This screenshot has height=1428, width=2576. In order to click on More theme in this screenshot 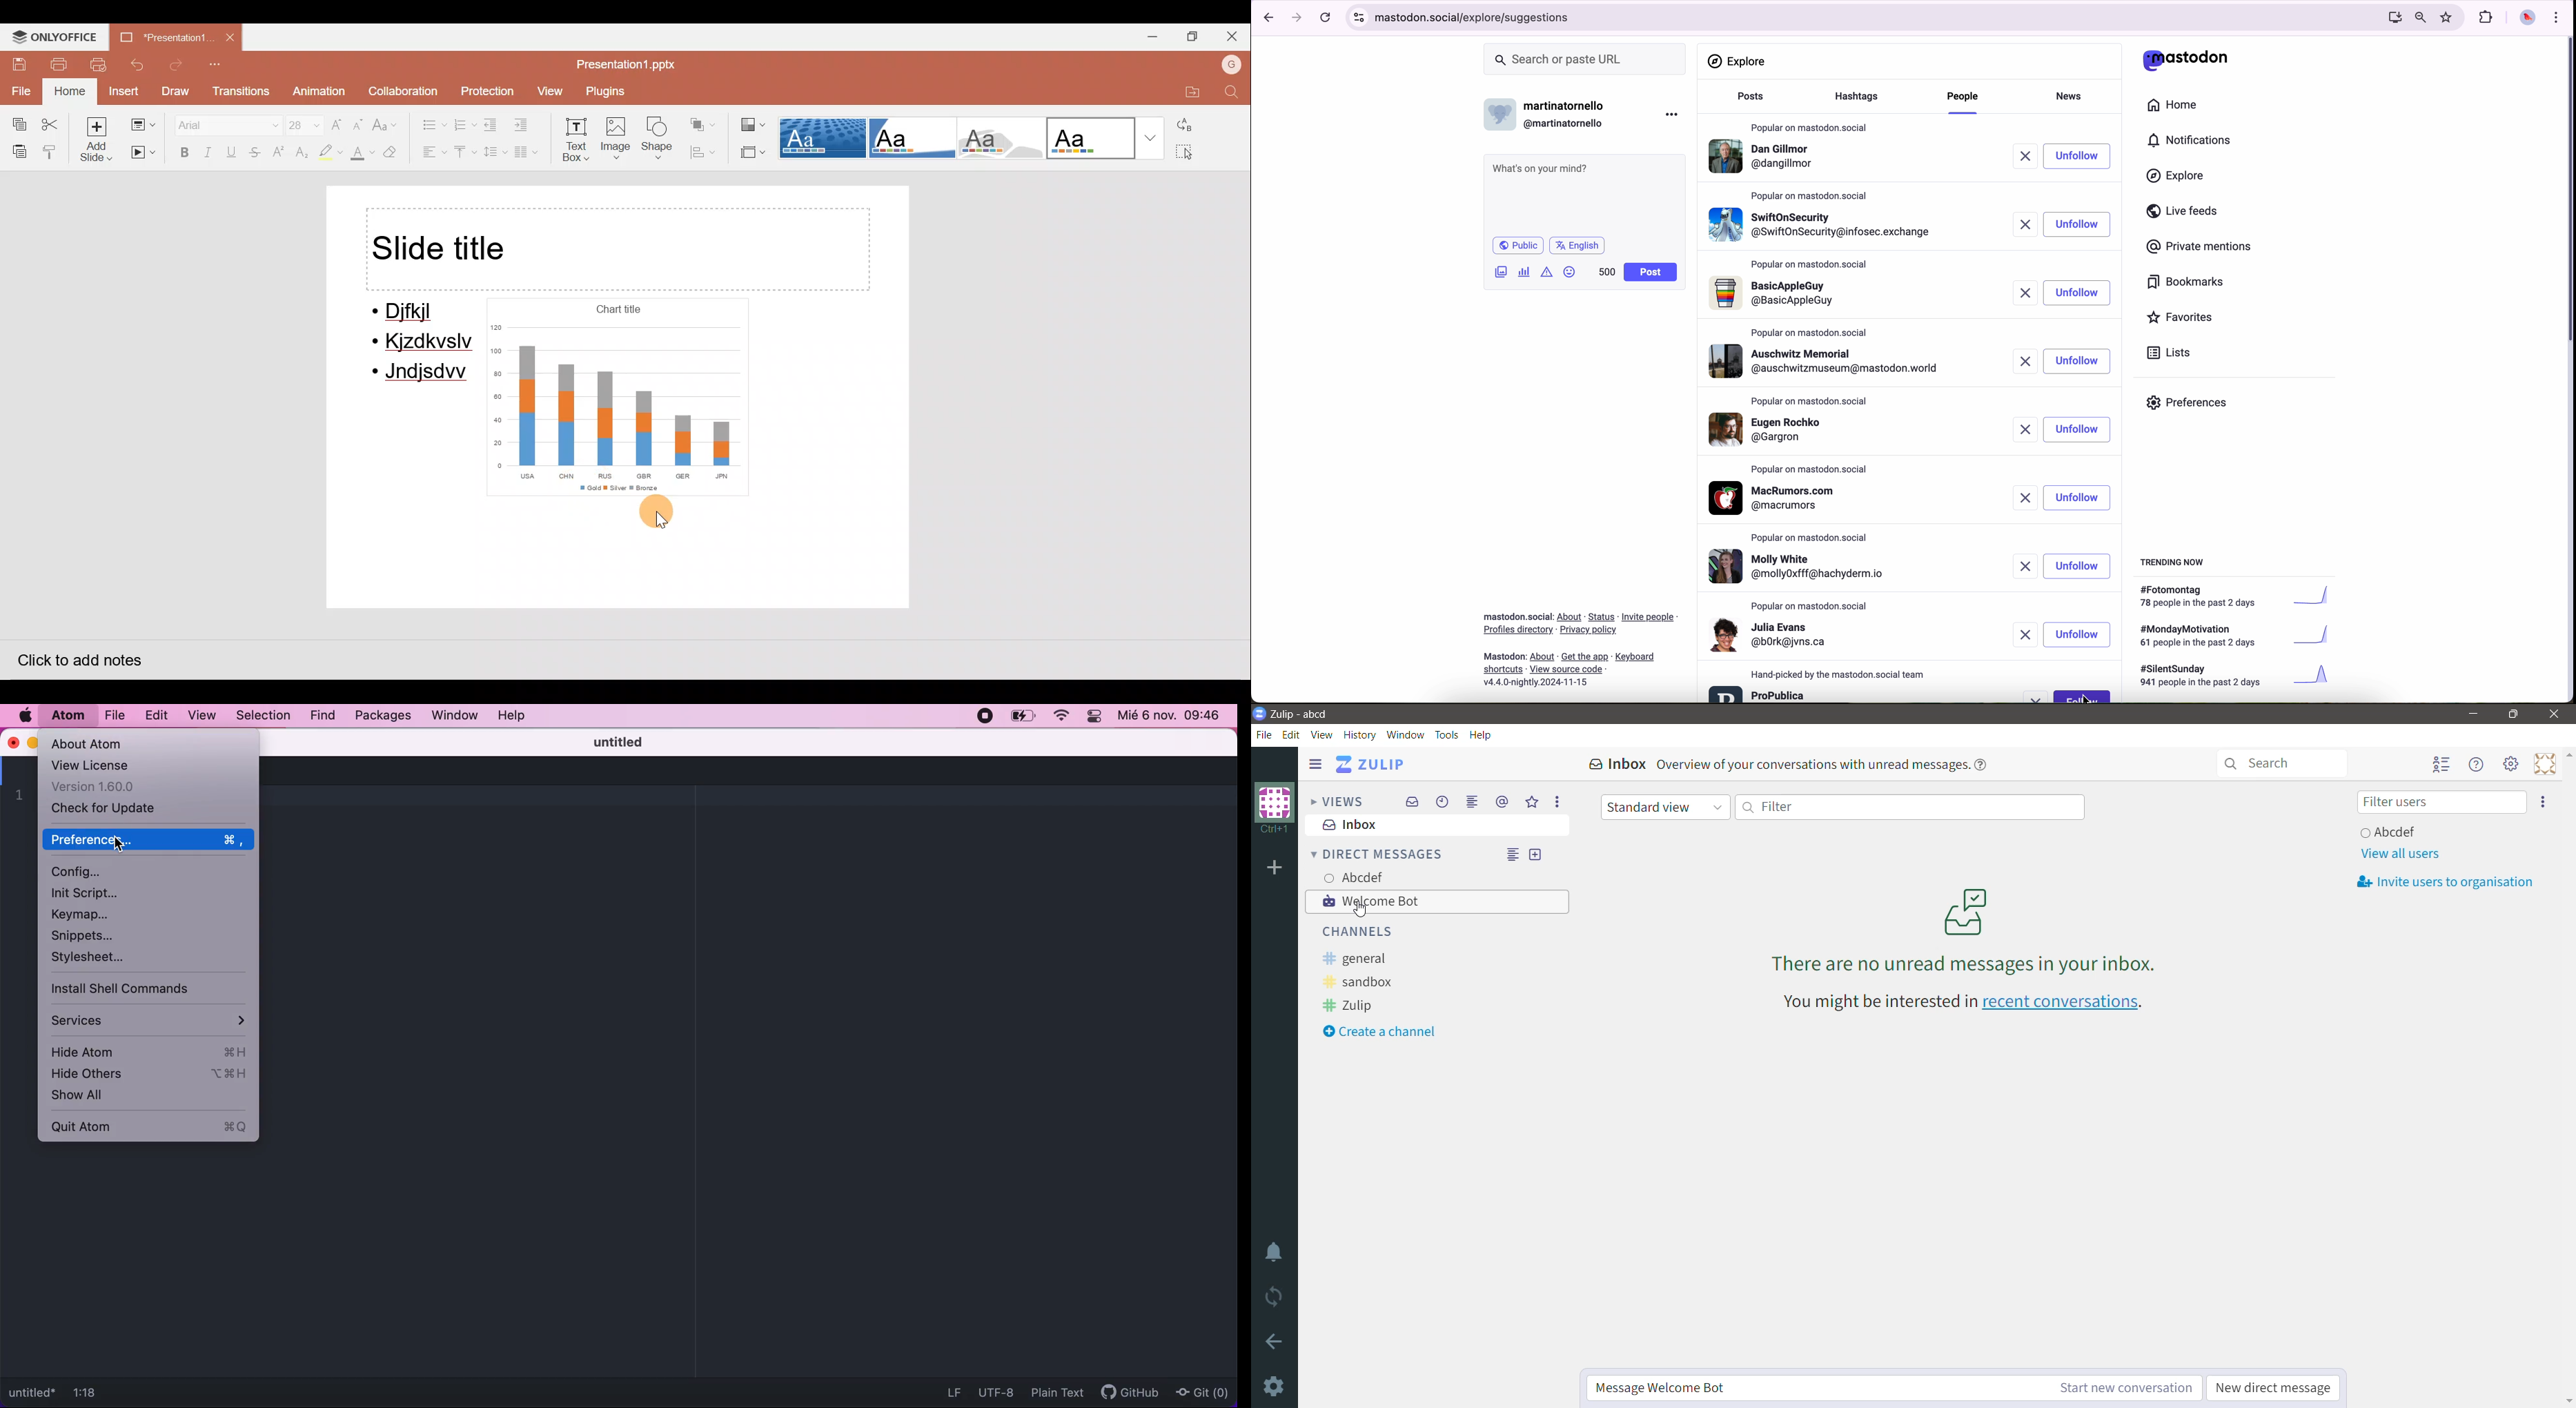, I will do `click(1152, 138)`.